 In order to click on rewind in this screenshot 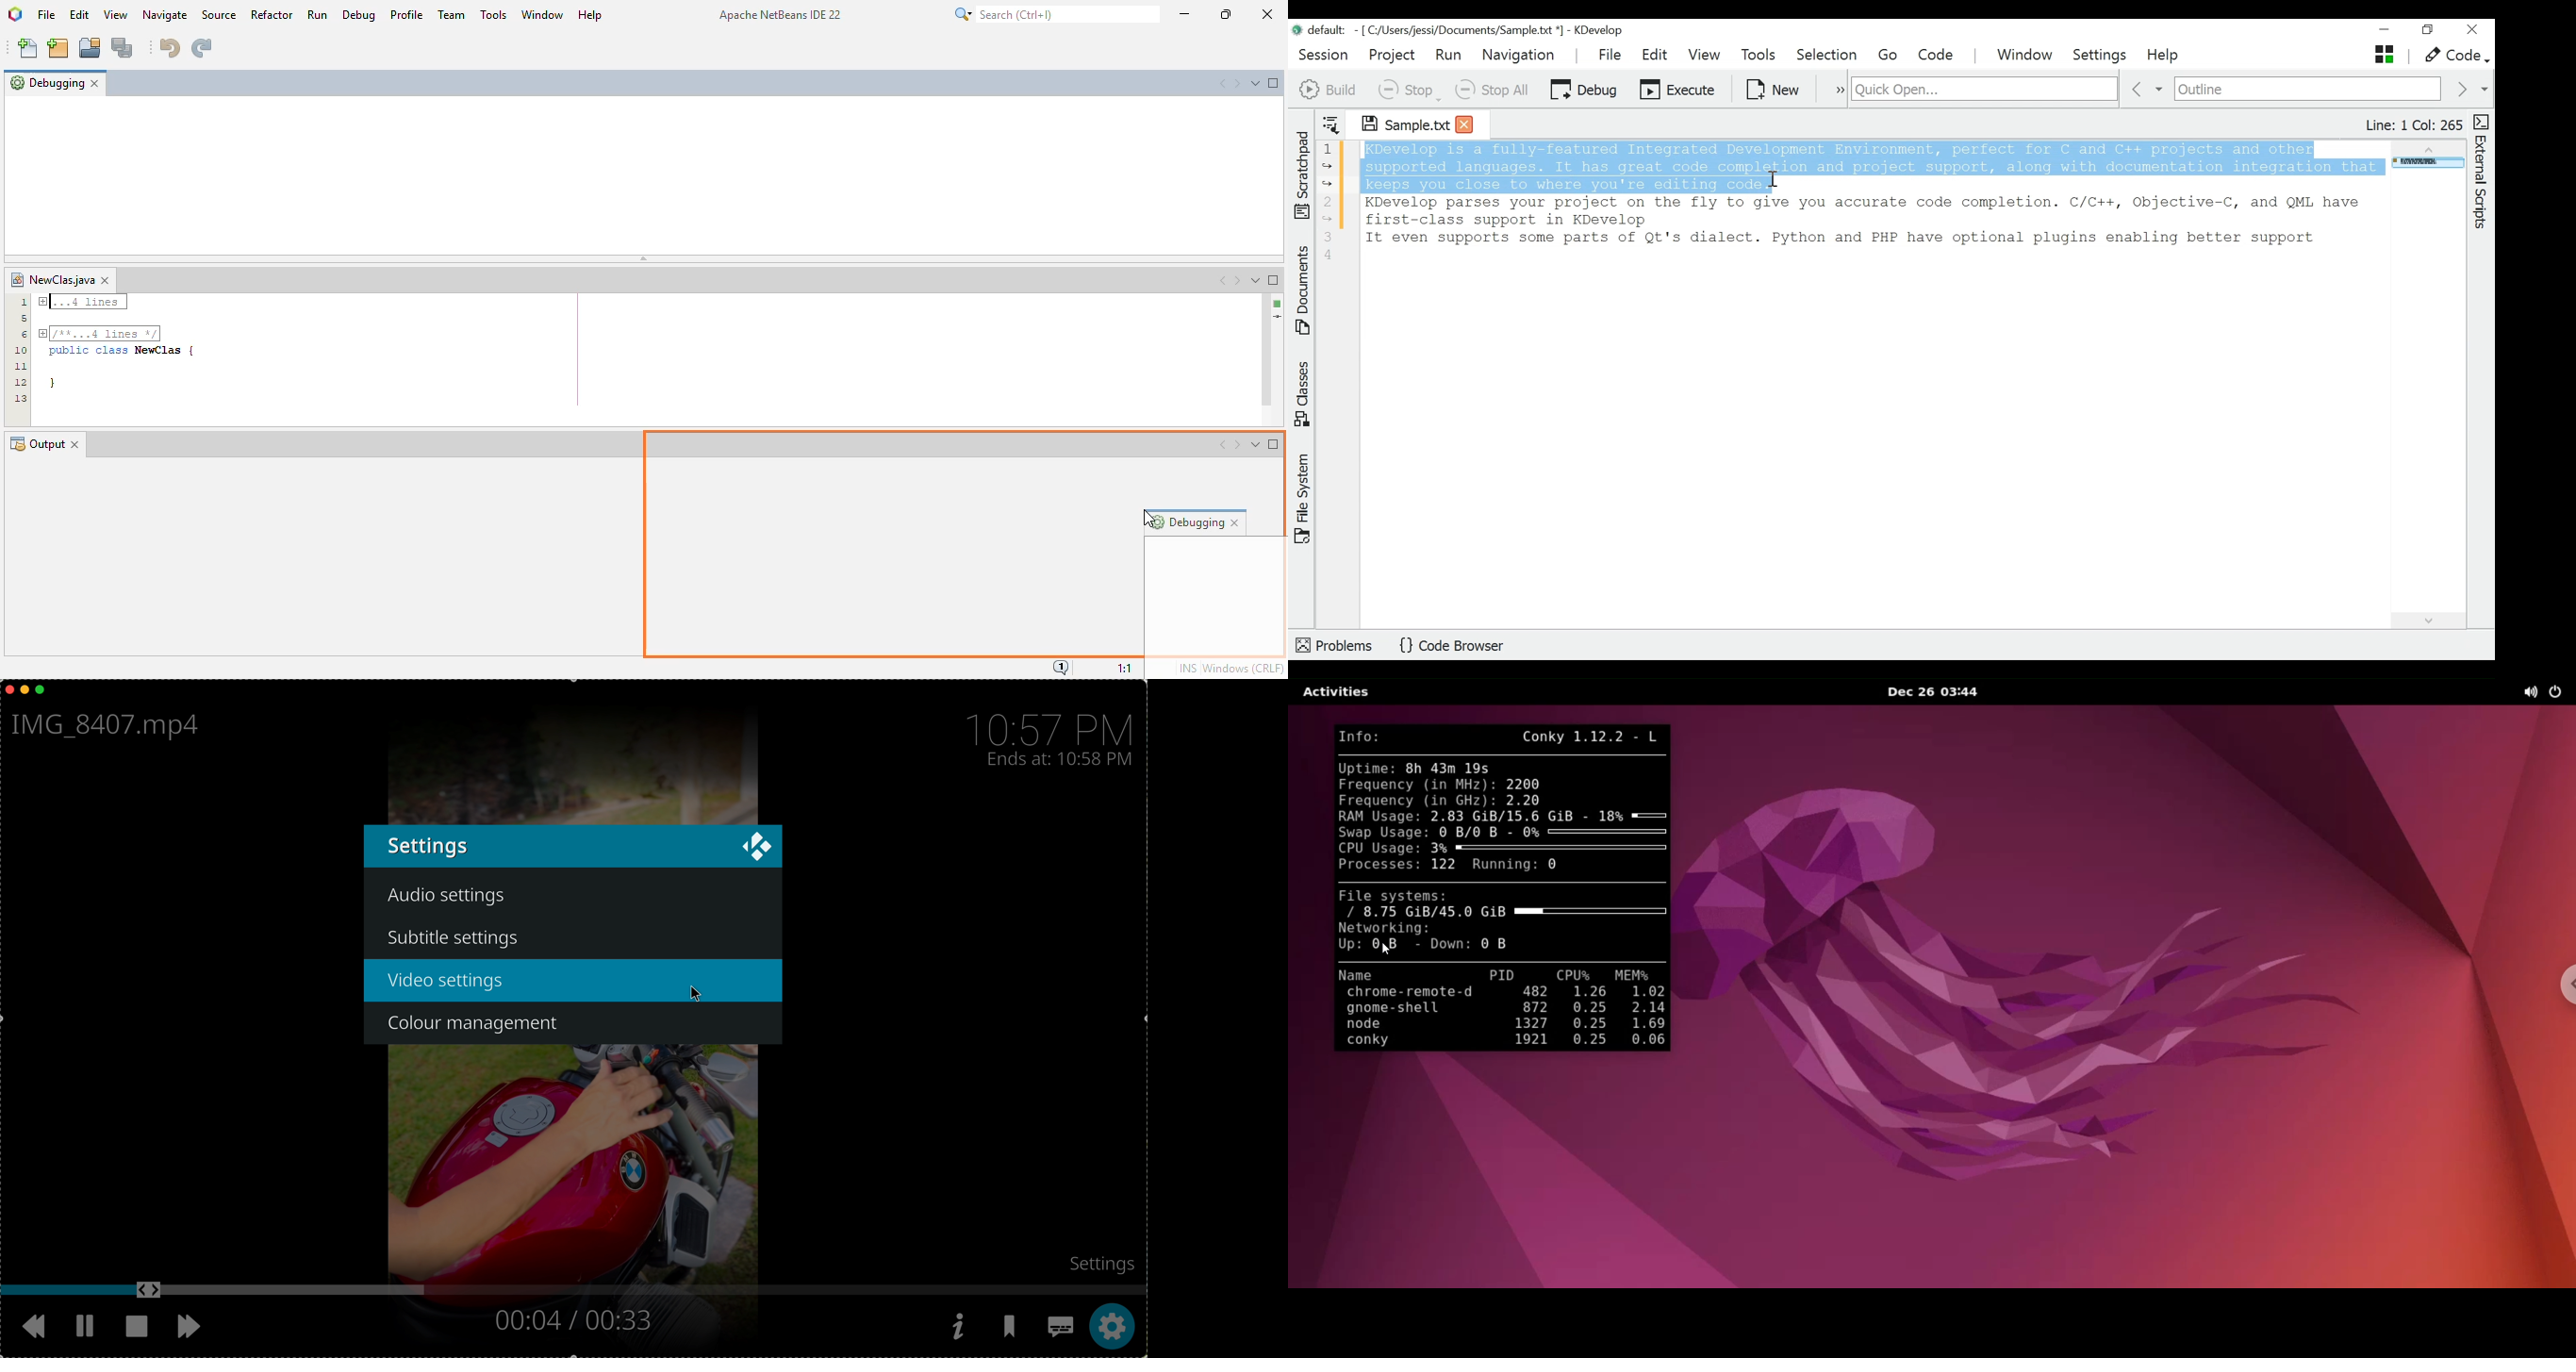, I will do `click(37, 1330)`.